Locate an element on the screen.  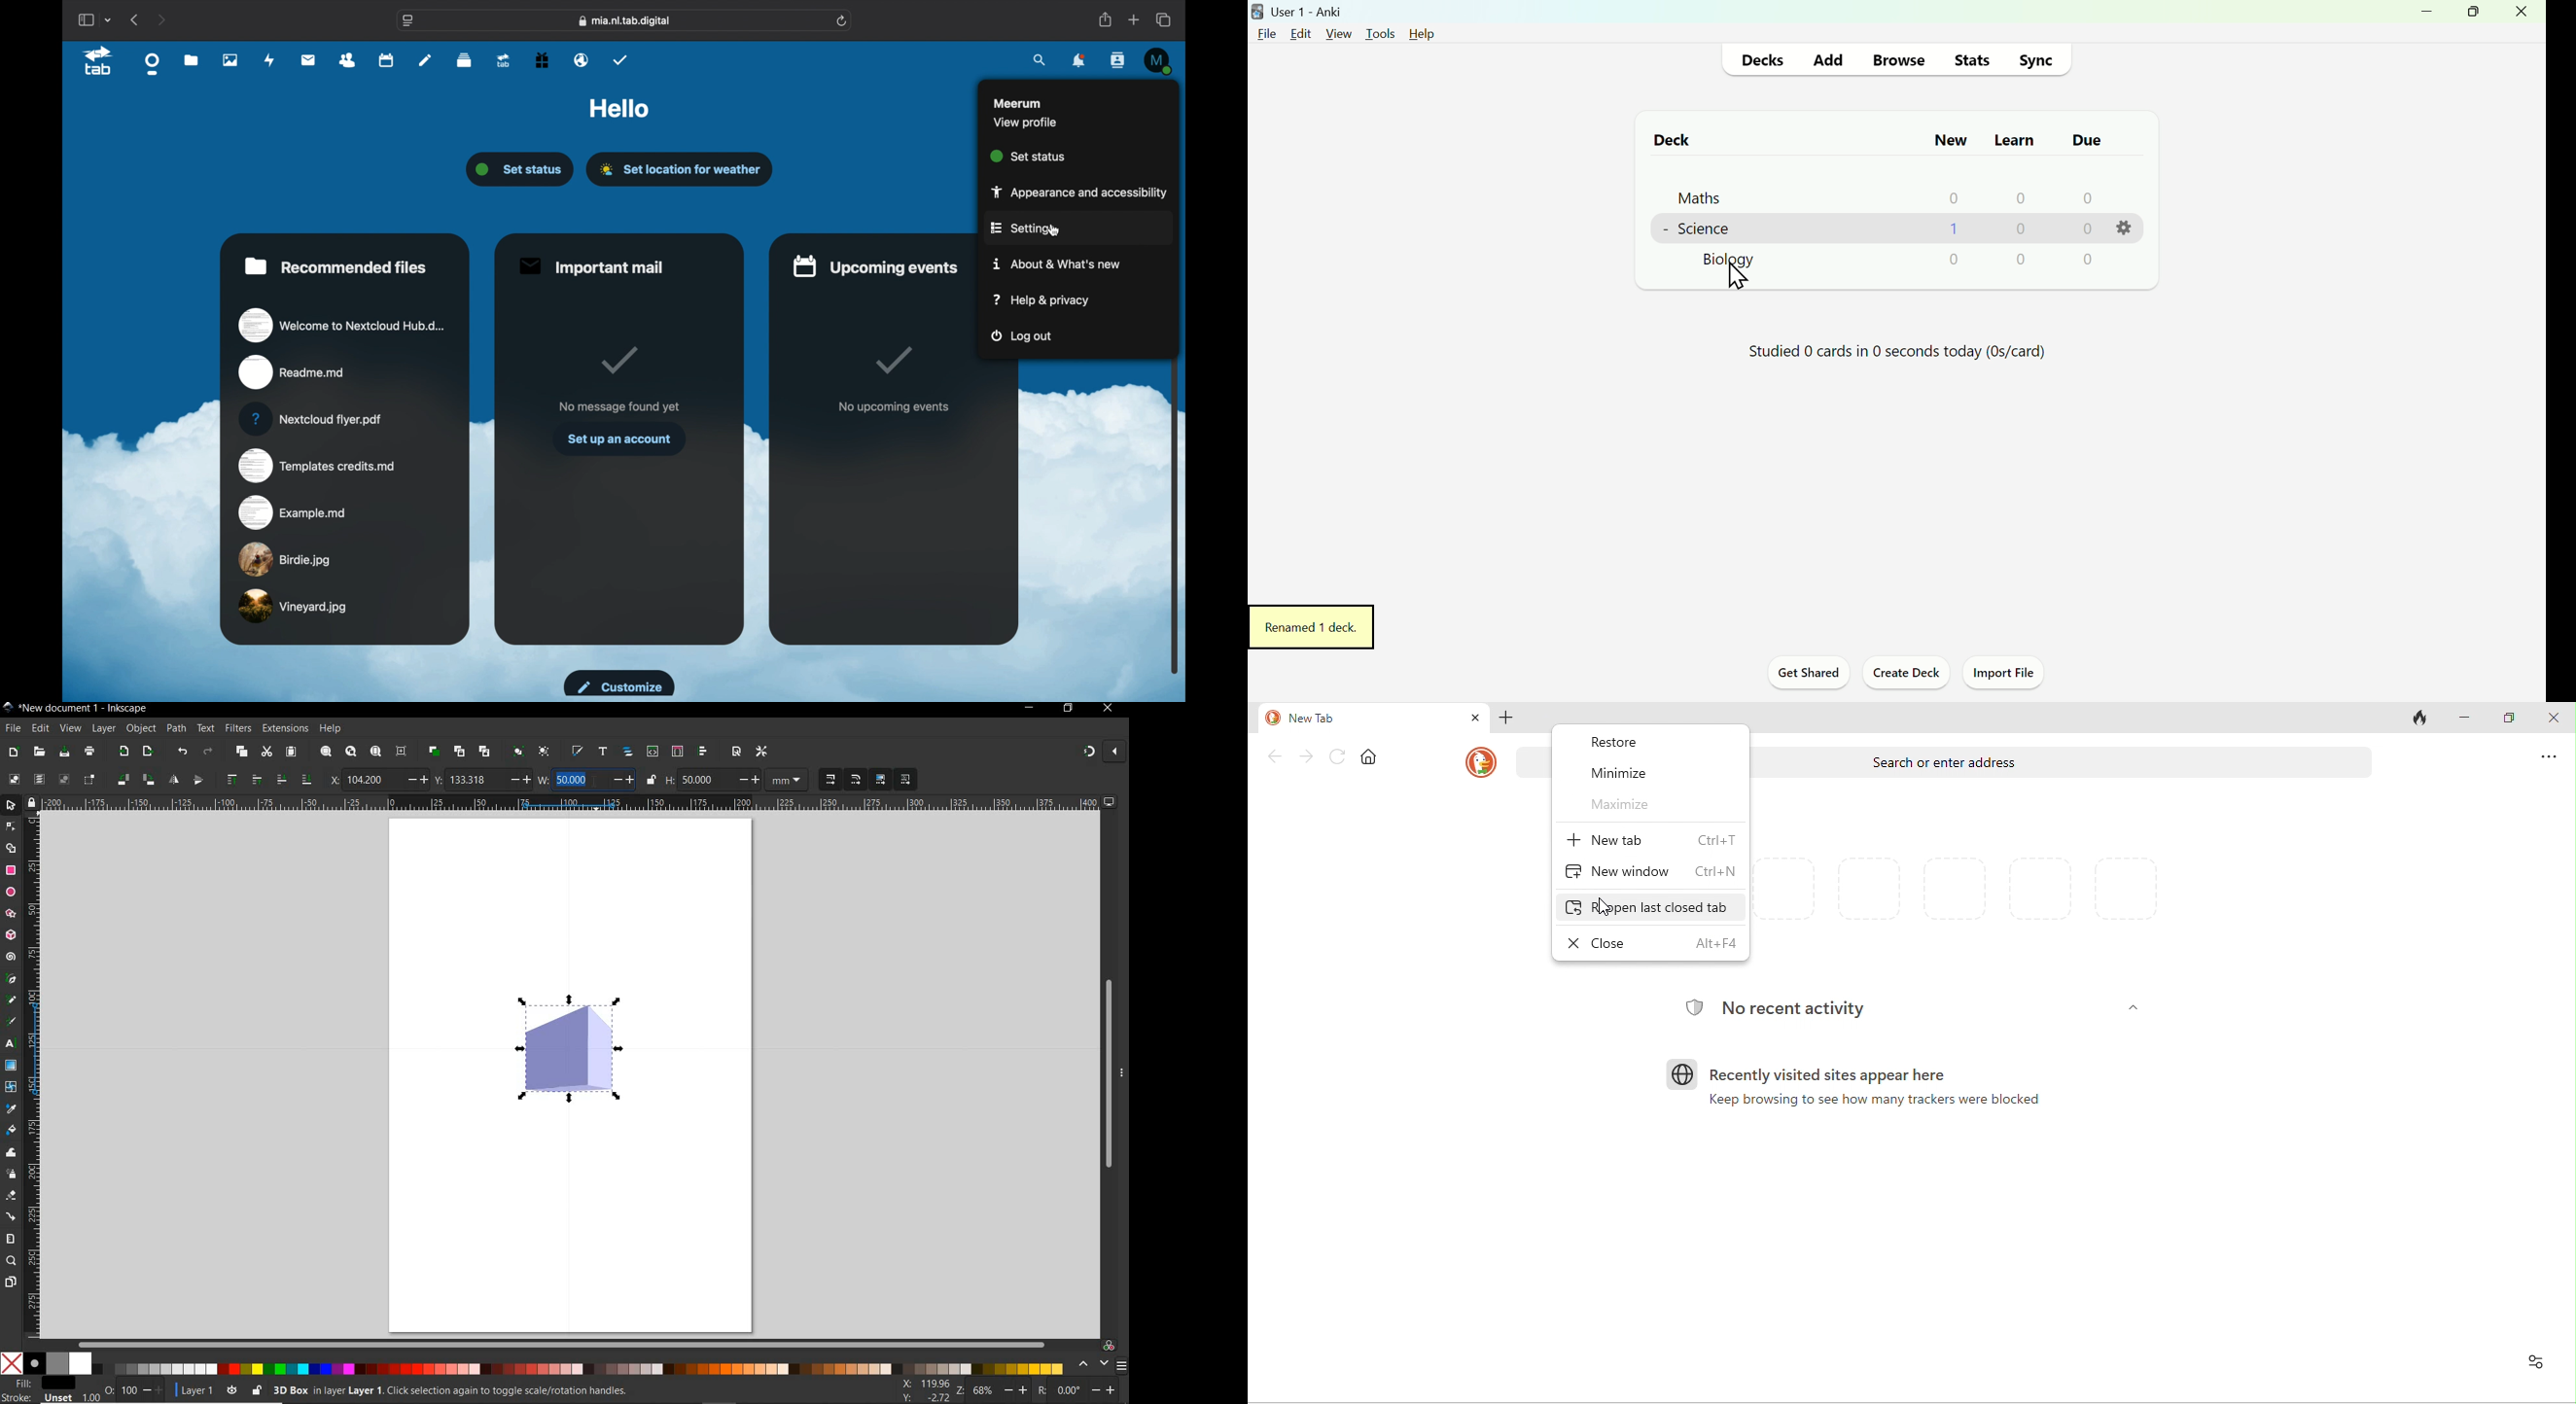
User 1 - Anki is located at coordinates (1300, 10).